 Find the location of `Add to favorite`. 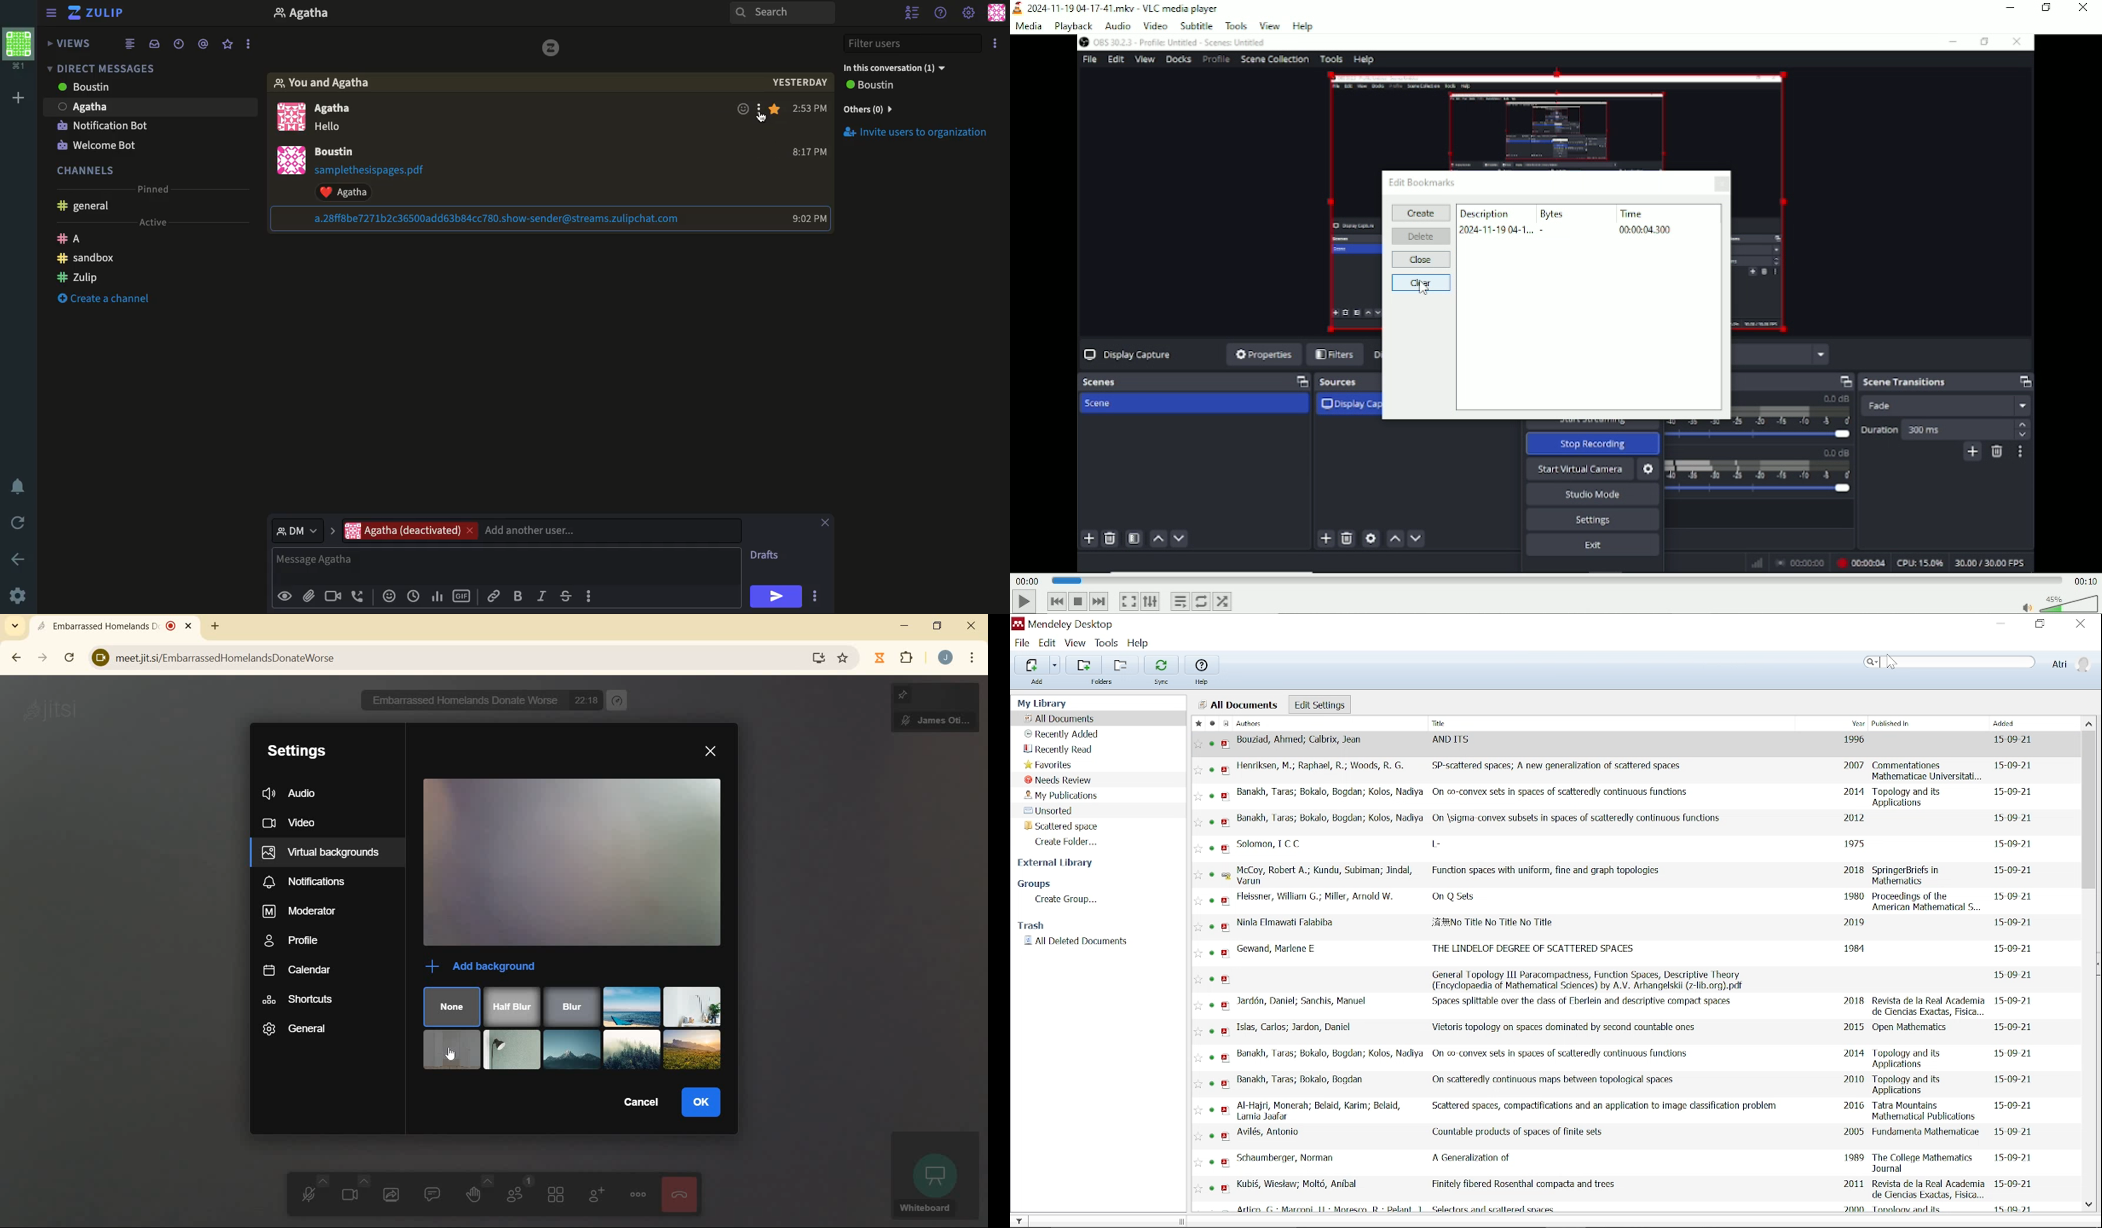

Add to favorite is located at coordinates (1199, 980).